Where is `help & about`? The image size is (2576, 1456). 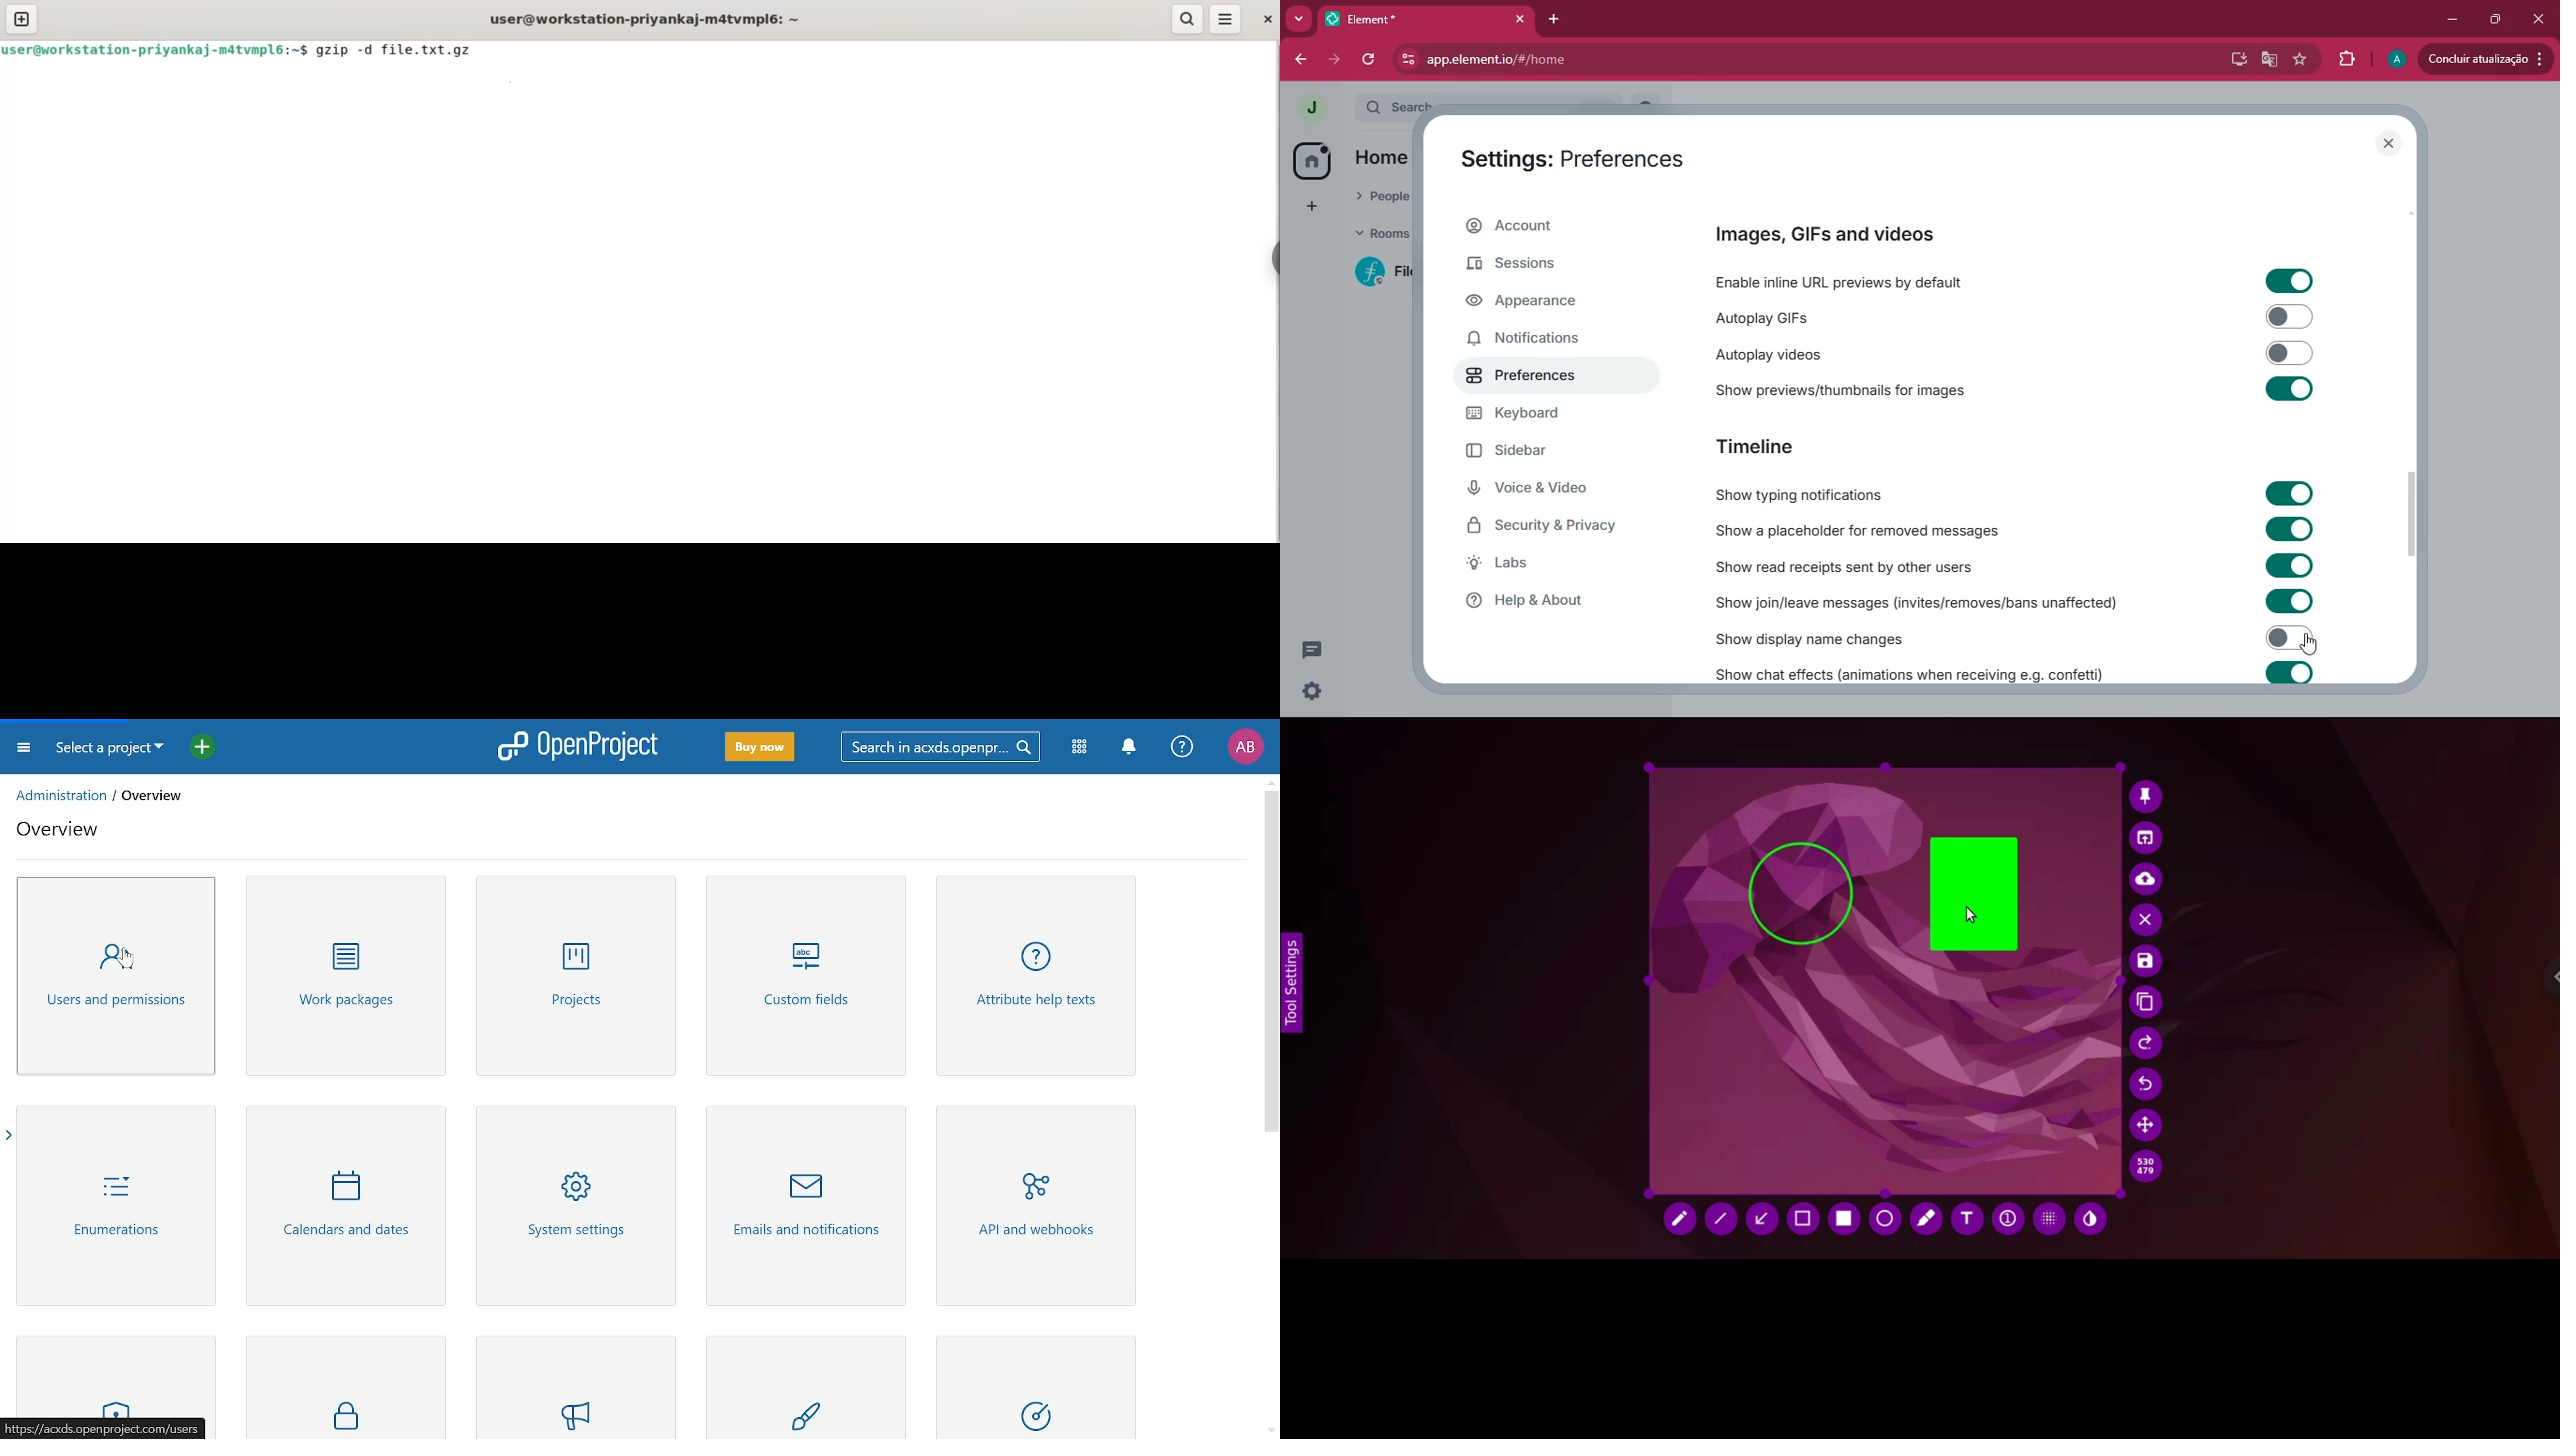 help & about is located at coordinates (1536, 603).